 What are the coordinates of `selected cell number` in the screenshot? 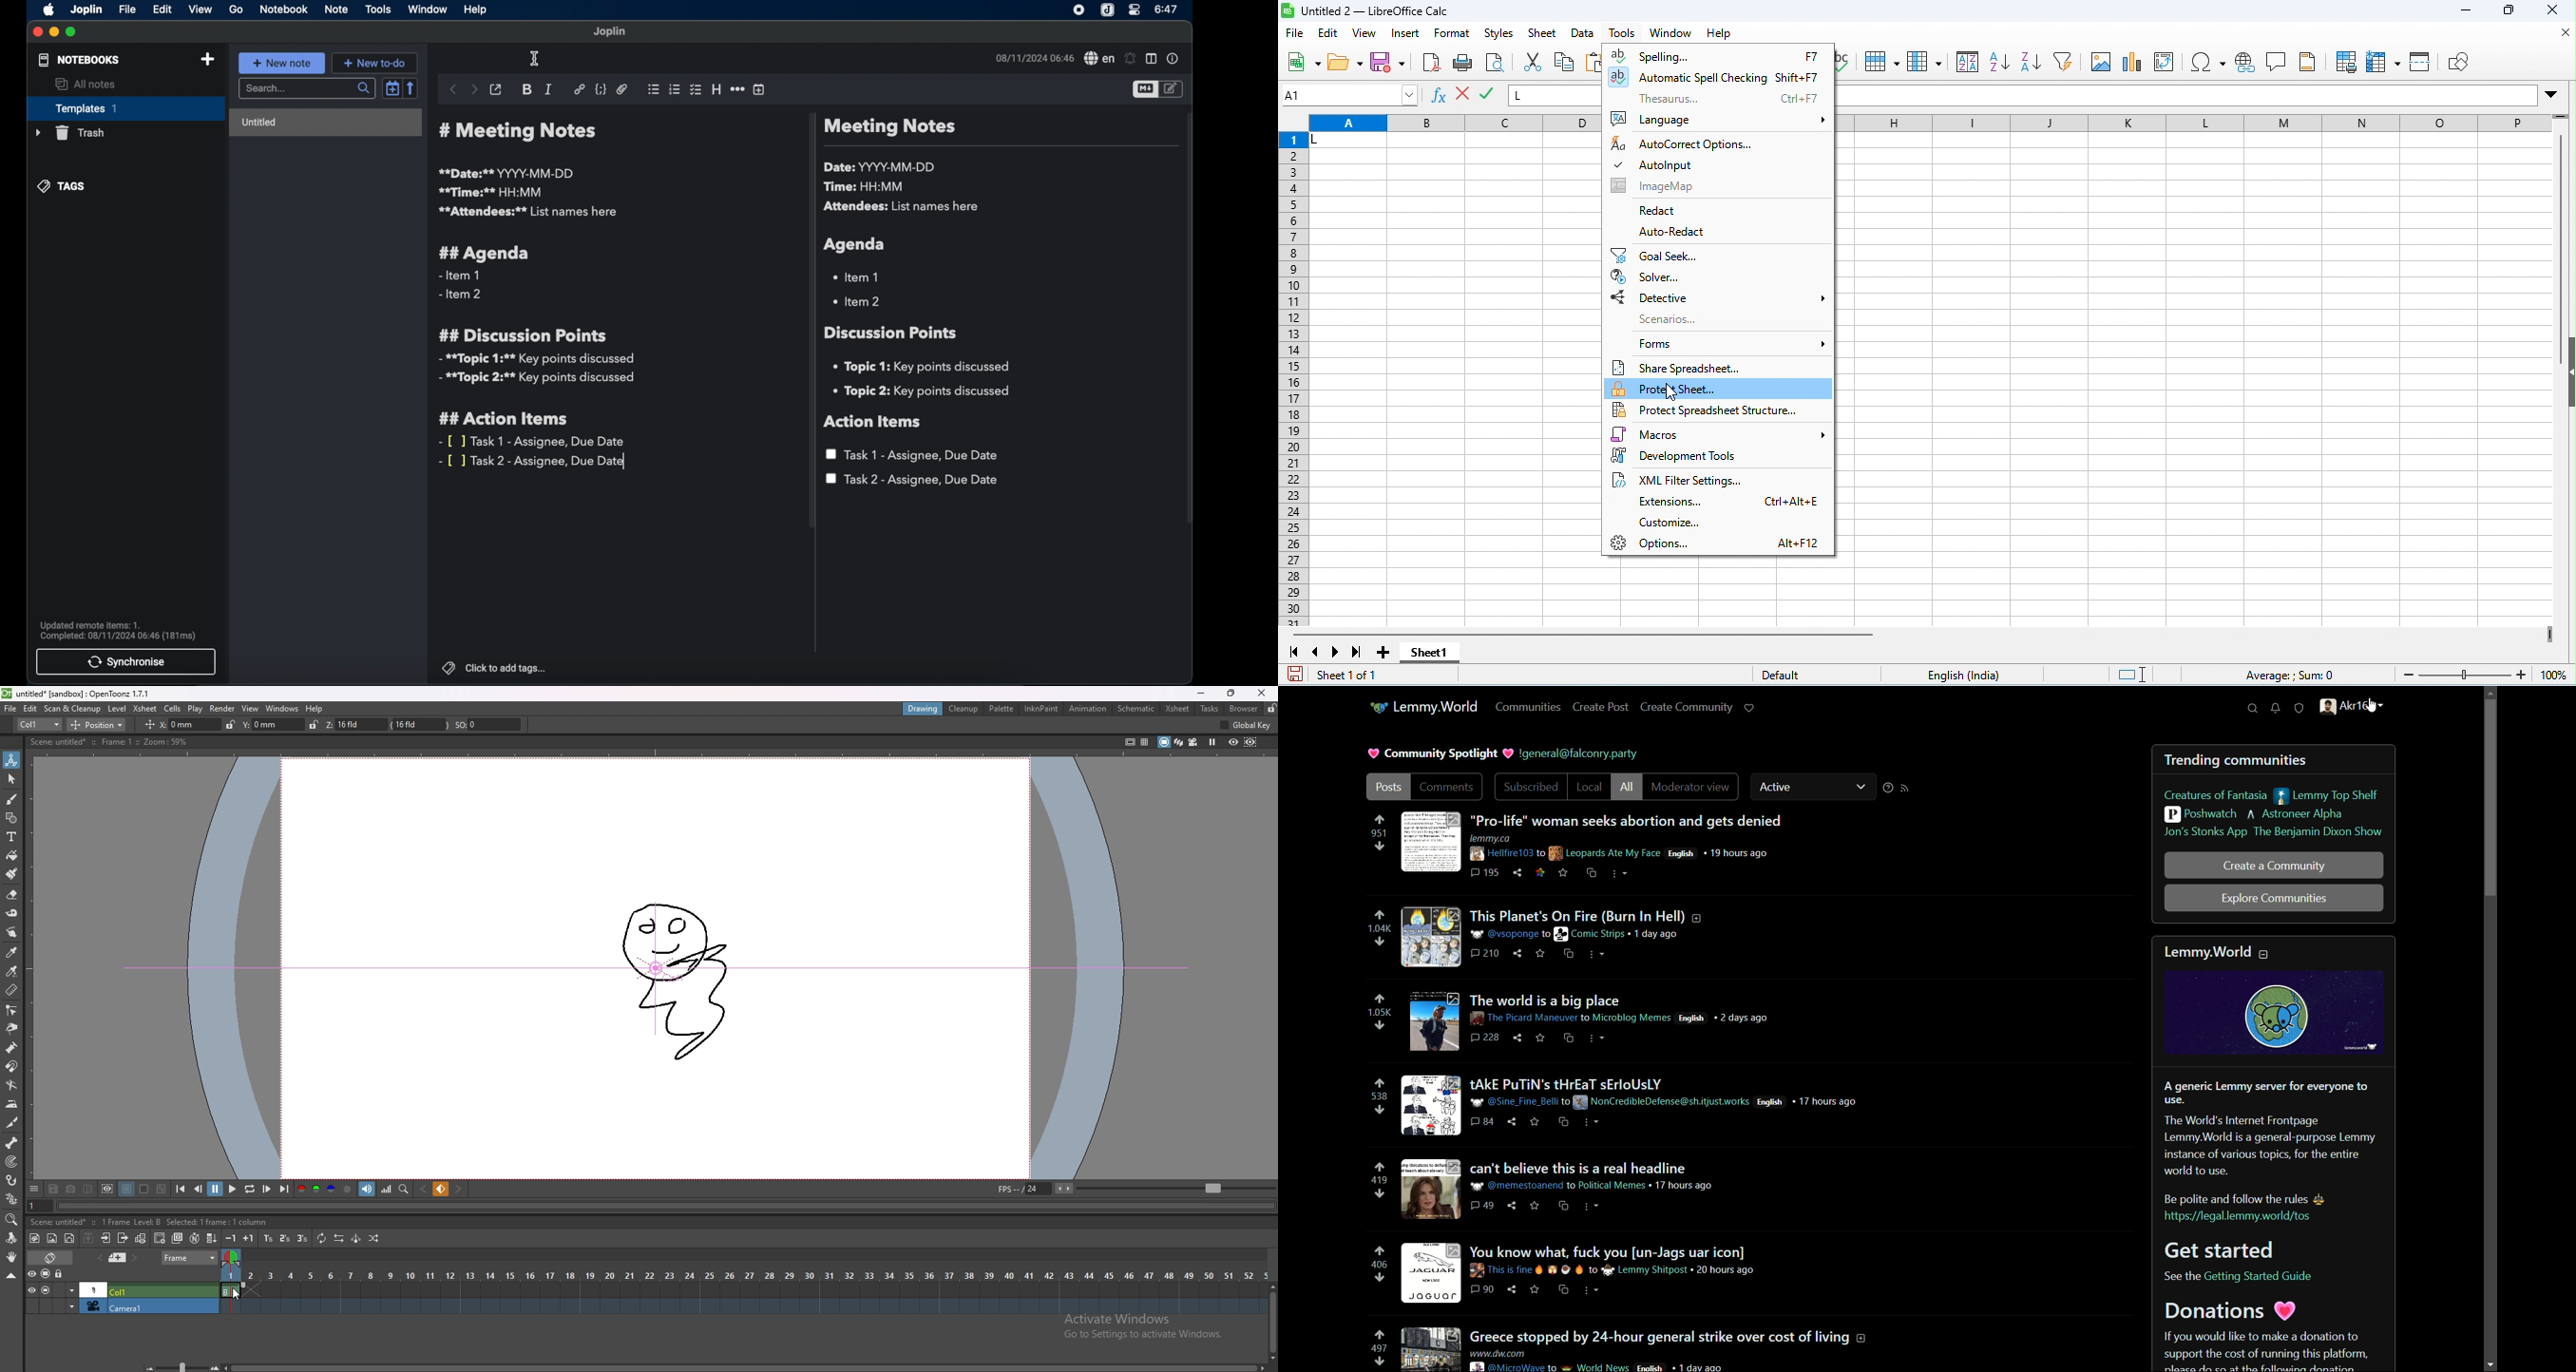 It's located at (1350, 95).